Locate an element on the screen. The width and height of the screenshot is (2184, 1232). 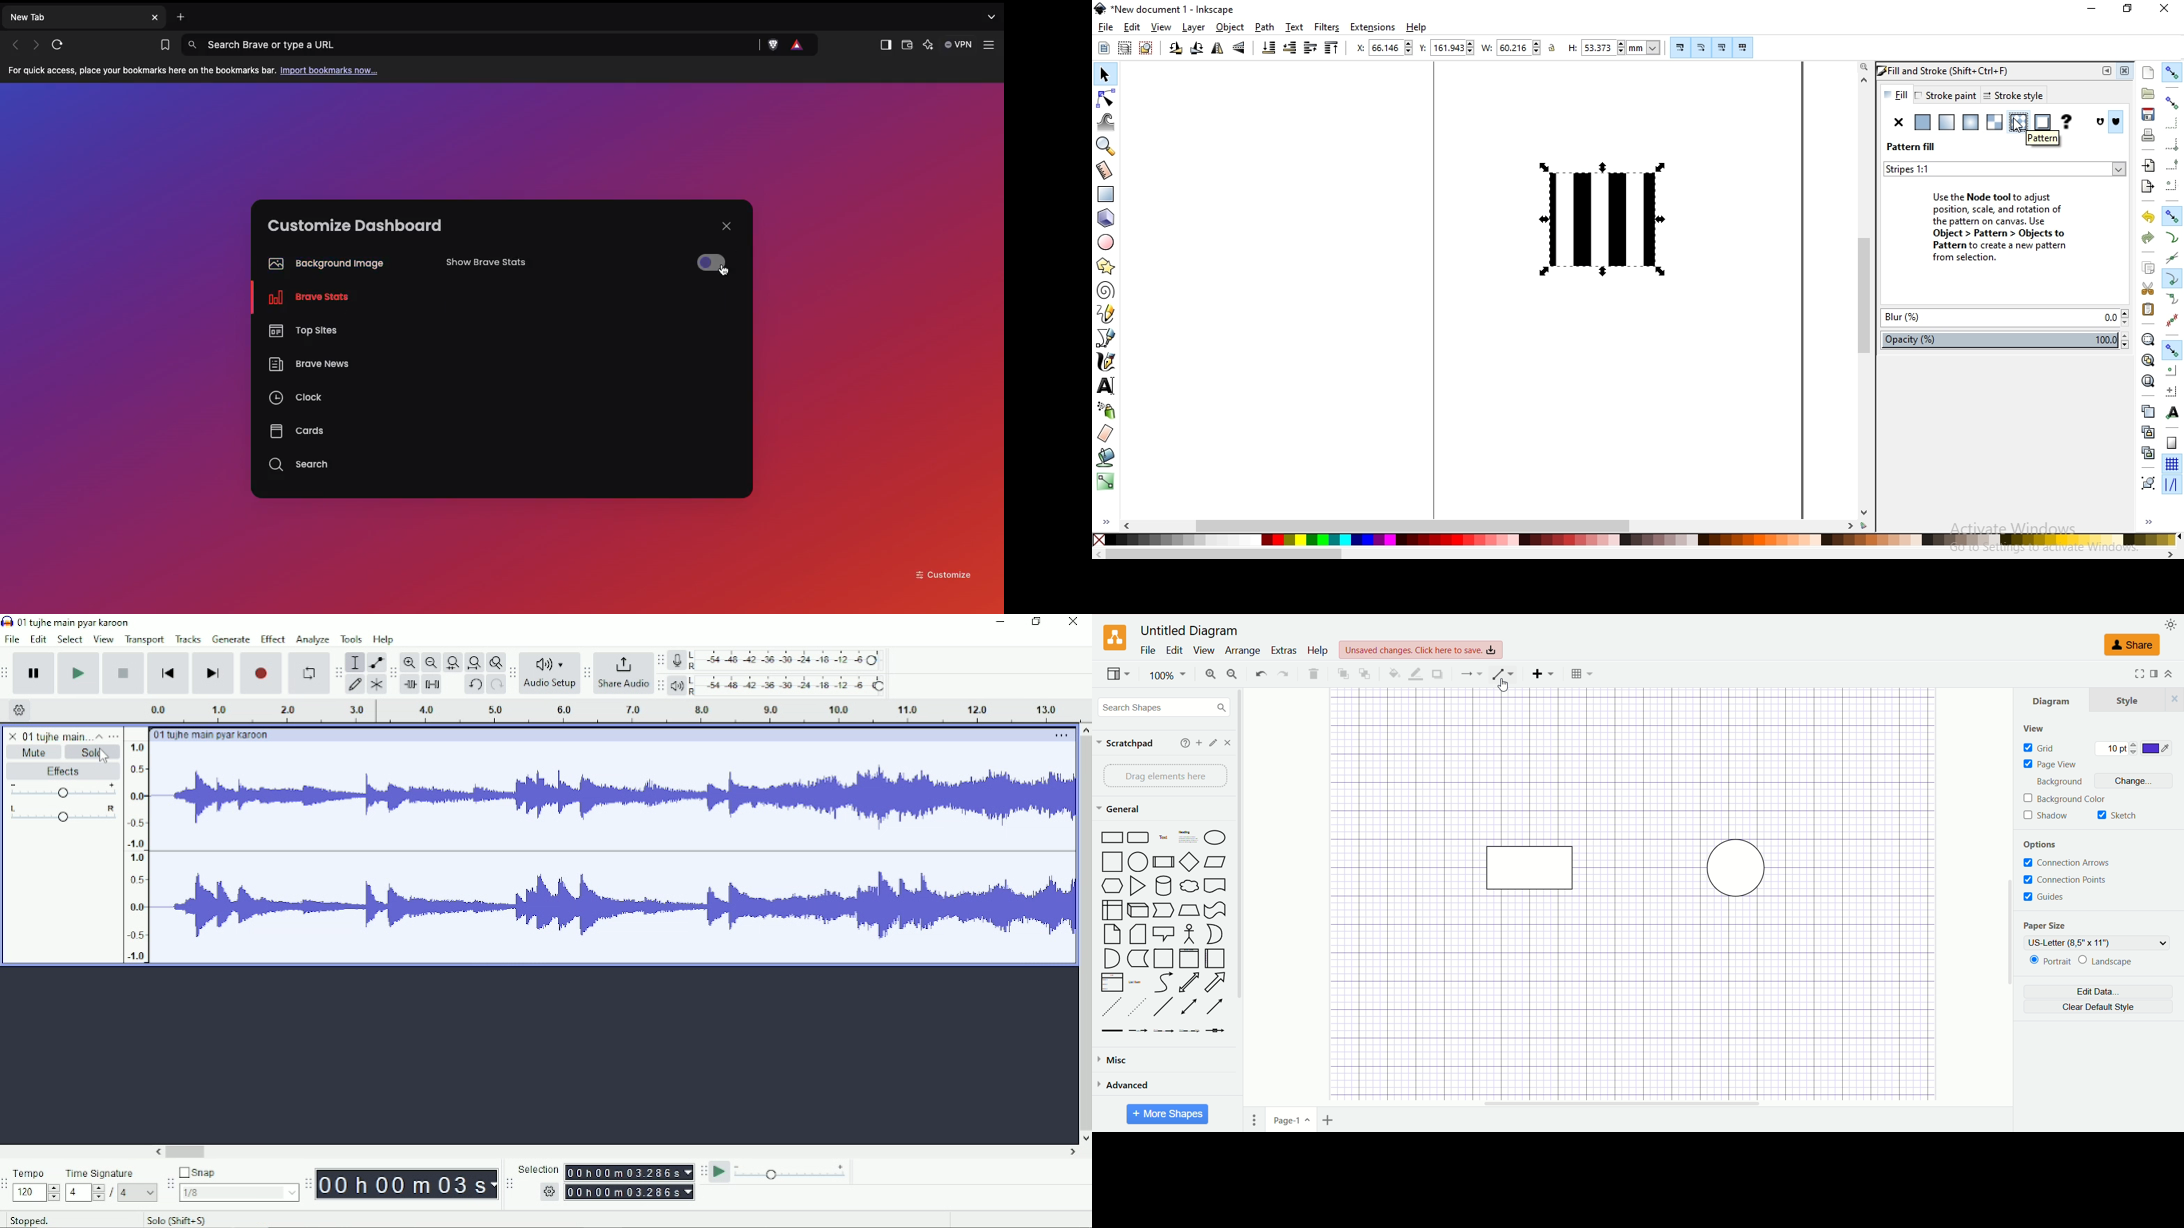
rotate 90 counter clockwise is located at coordinates (1174, 50).